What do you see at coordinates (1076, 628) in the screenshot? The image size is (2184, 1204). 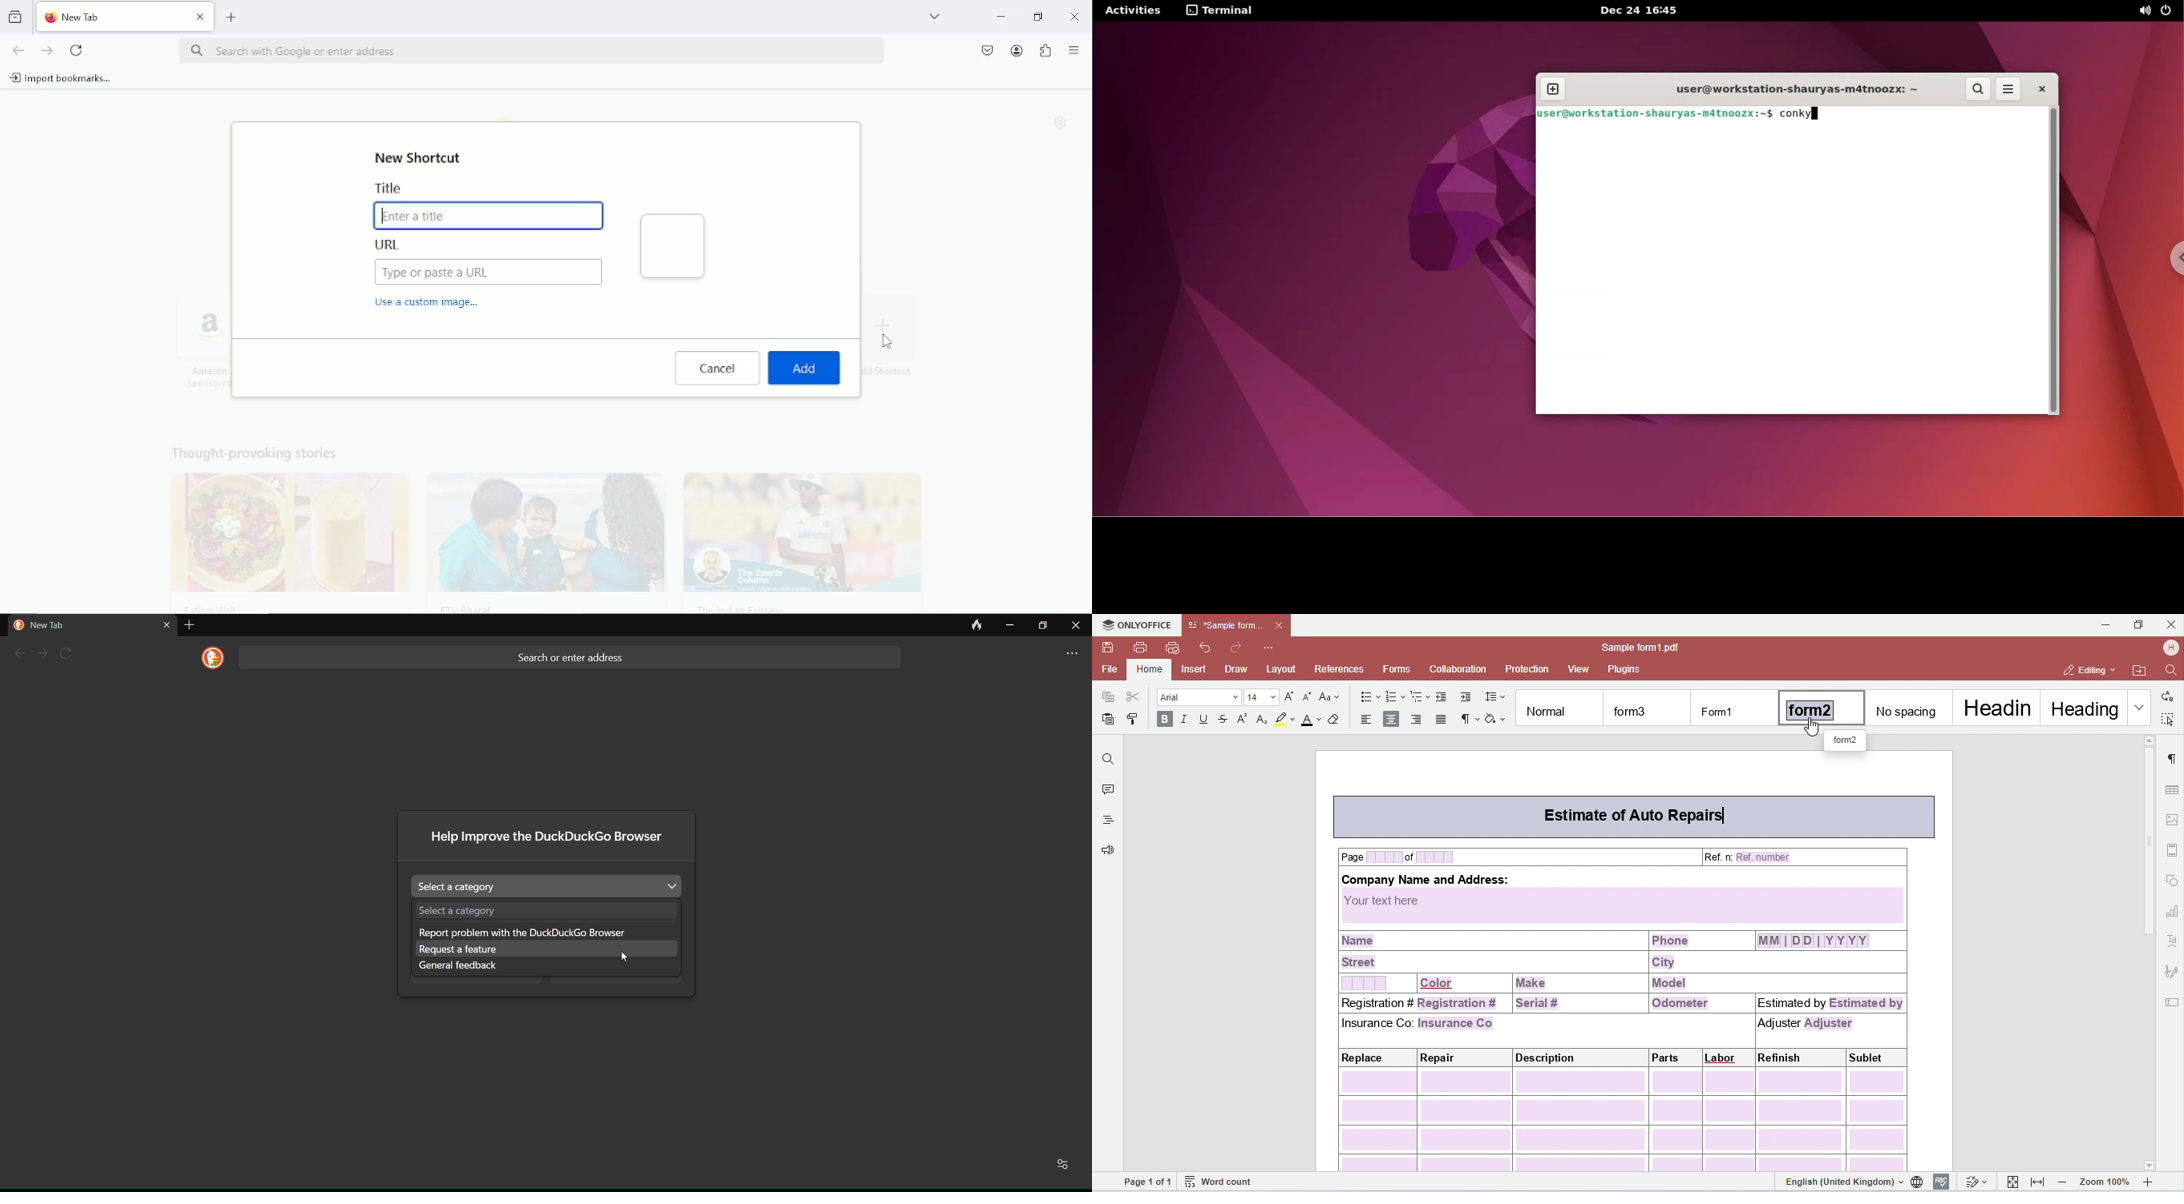 I see `close` at bounding box center [1076, 628].